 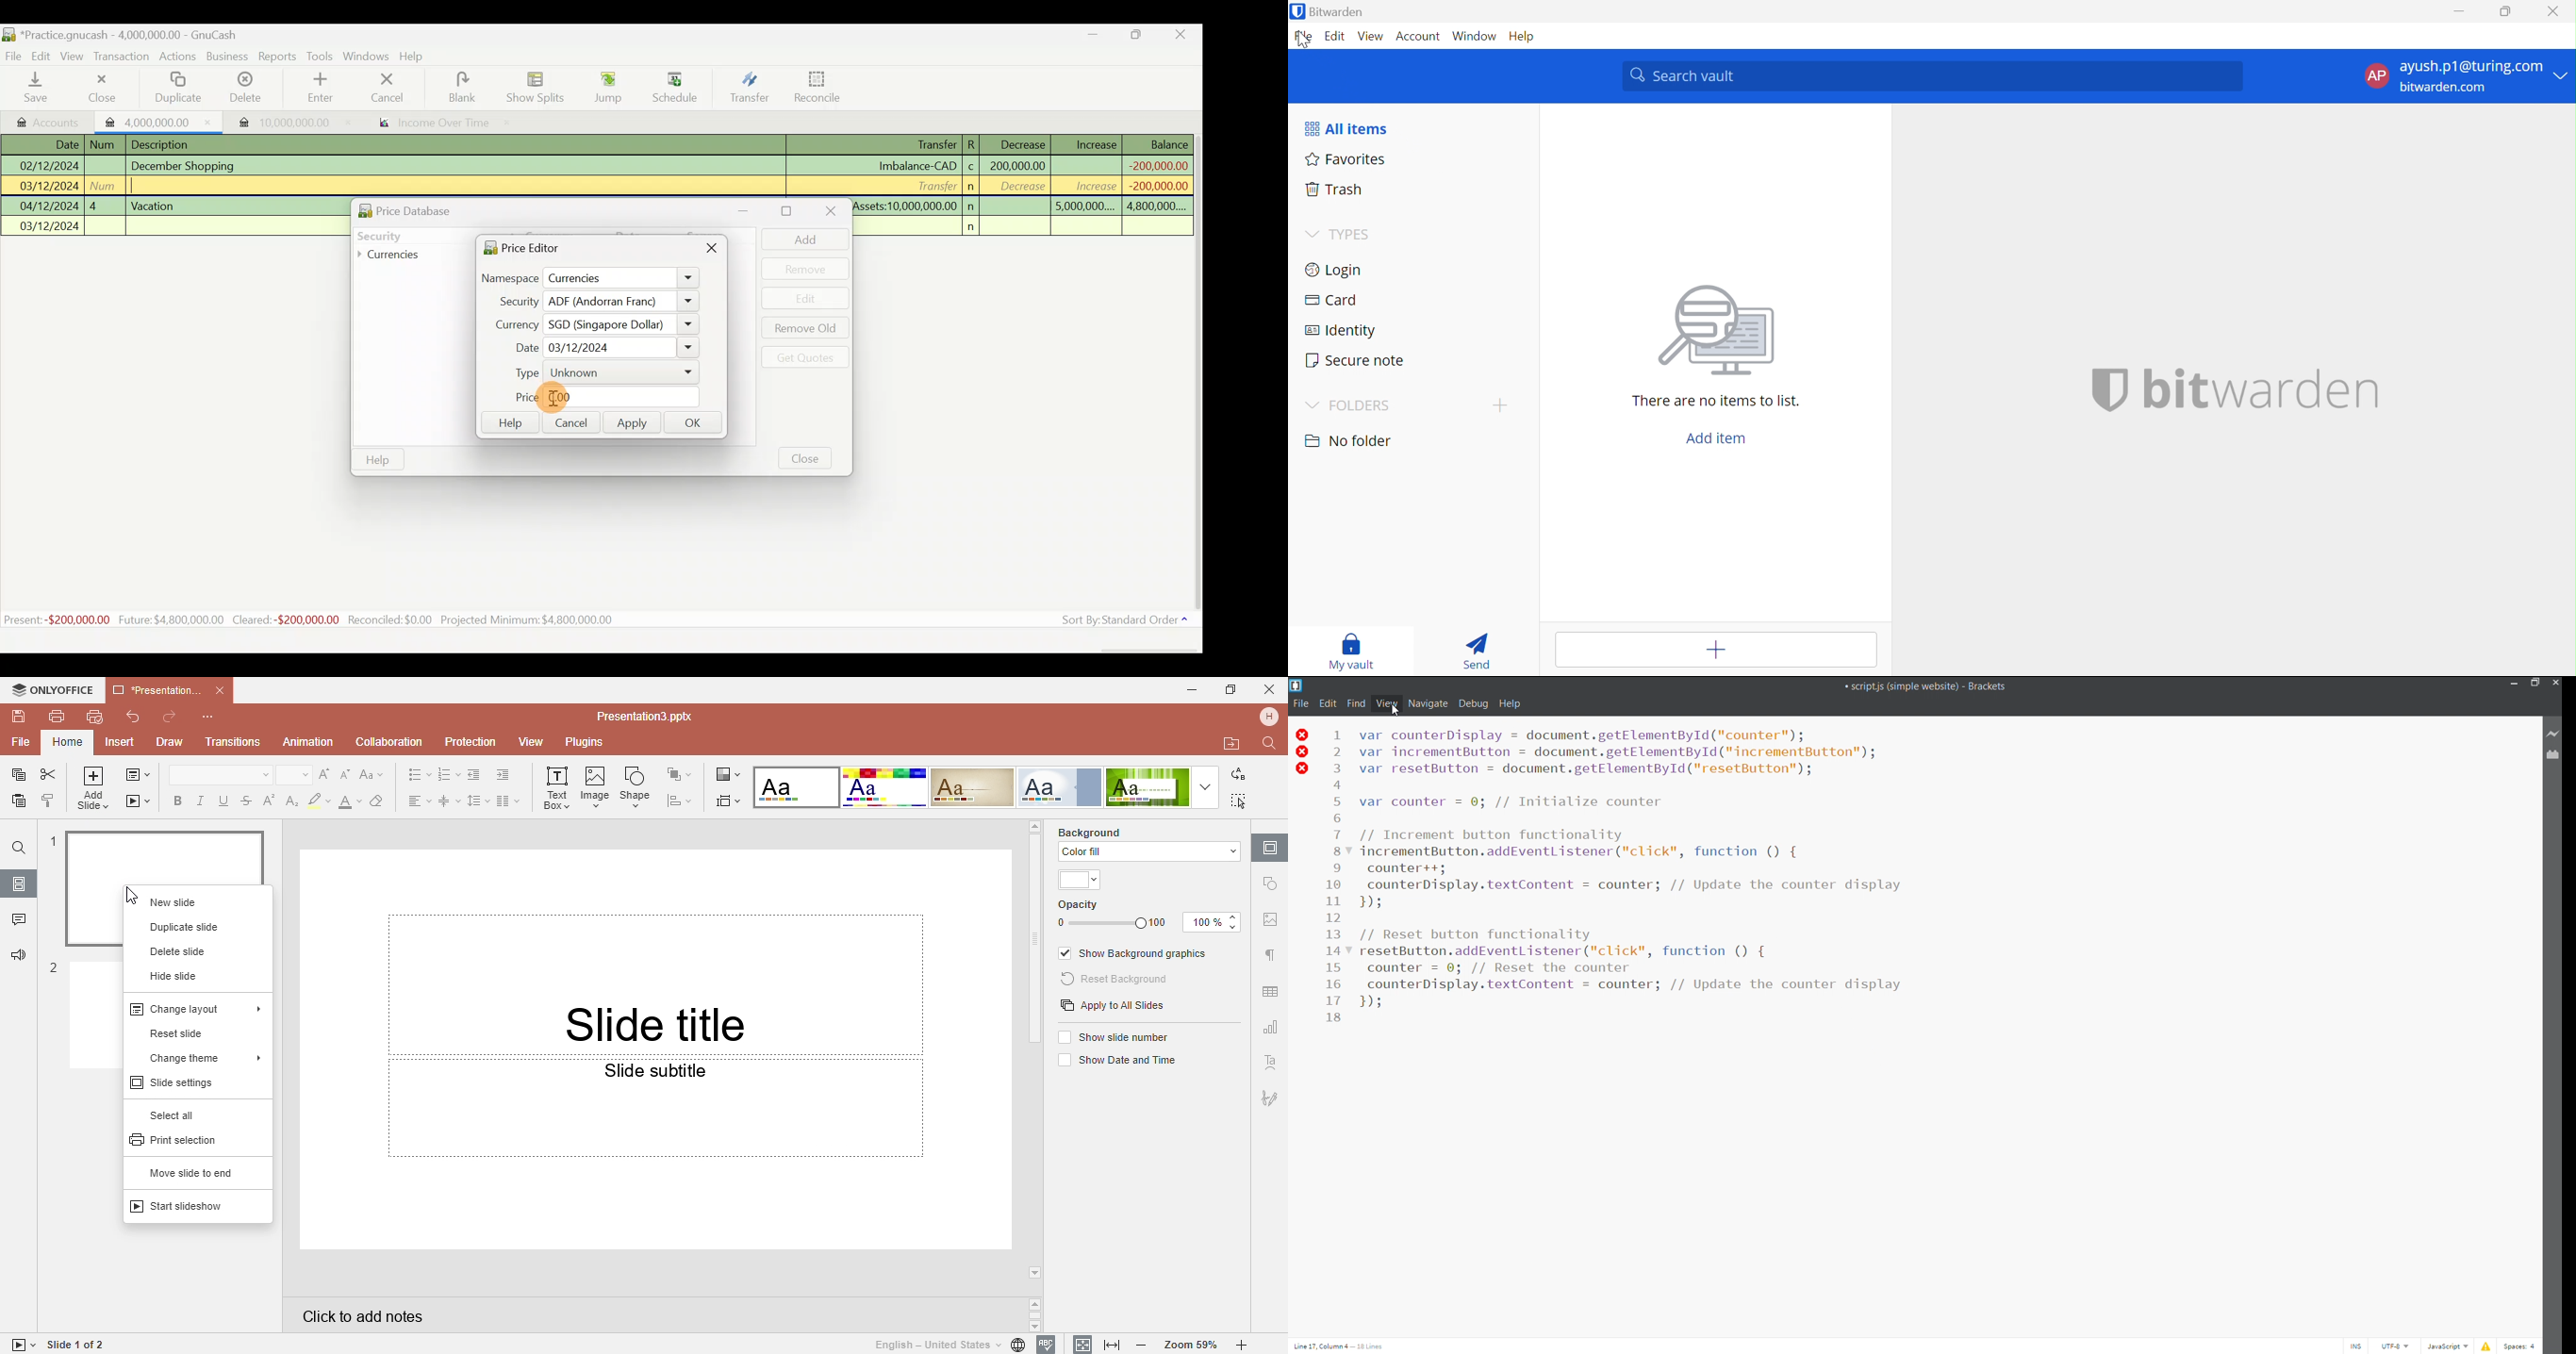 I want to click on Increment and Reset button Functionality Code, so click(x=1632, y=869).